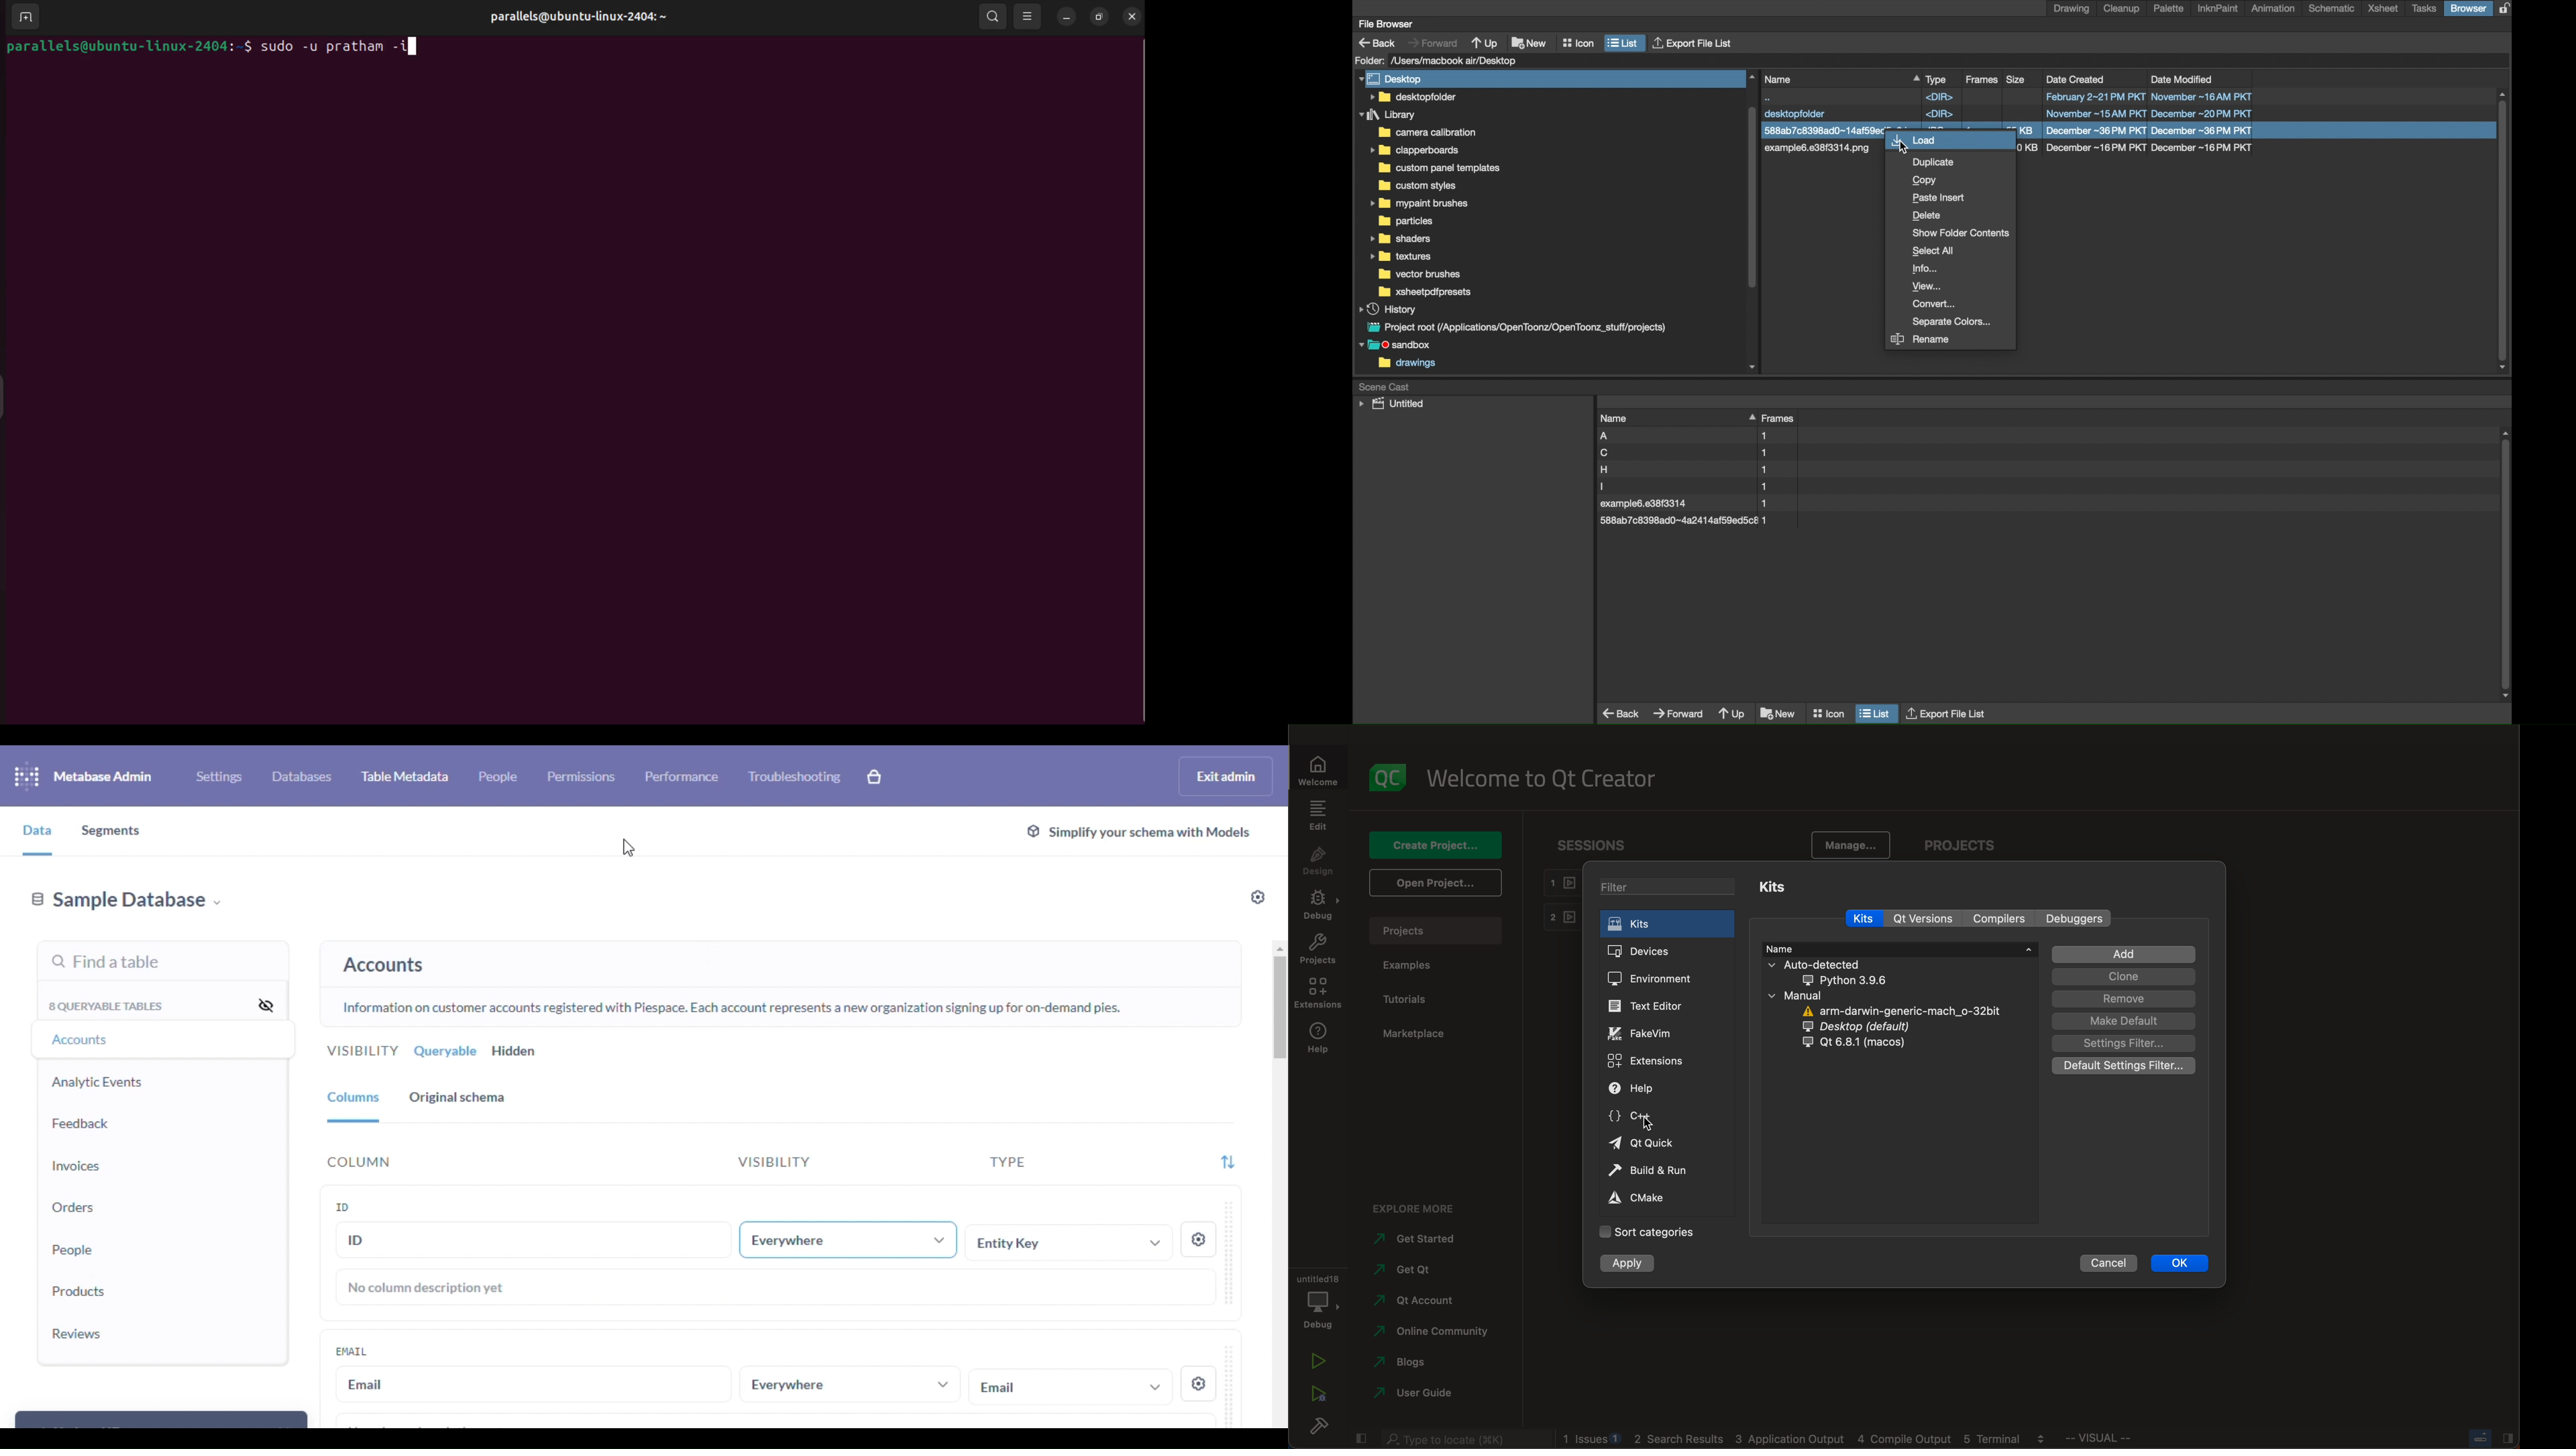  I want to click on qt, so click(1652, 1142).